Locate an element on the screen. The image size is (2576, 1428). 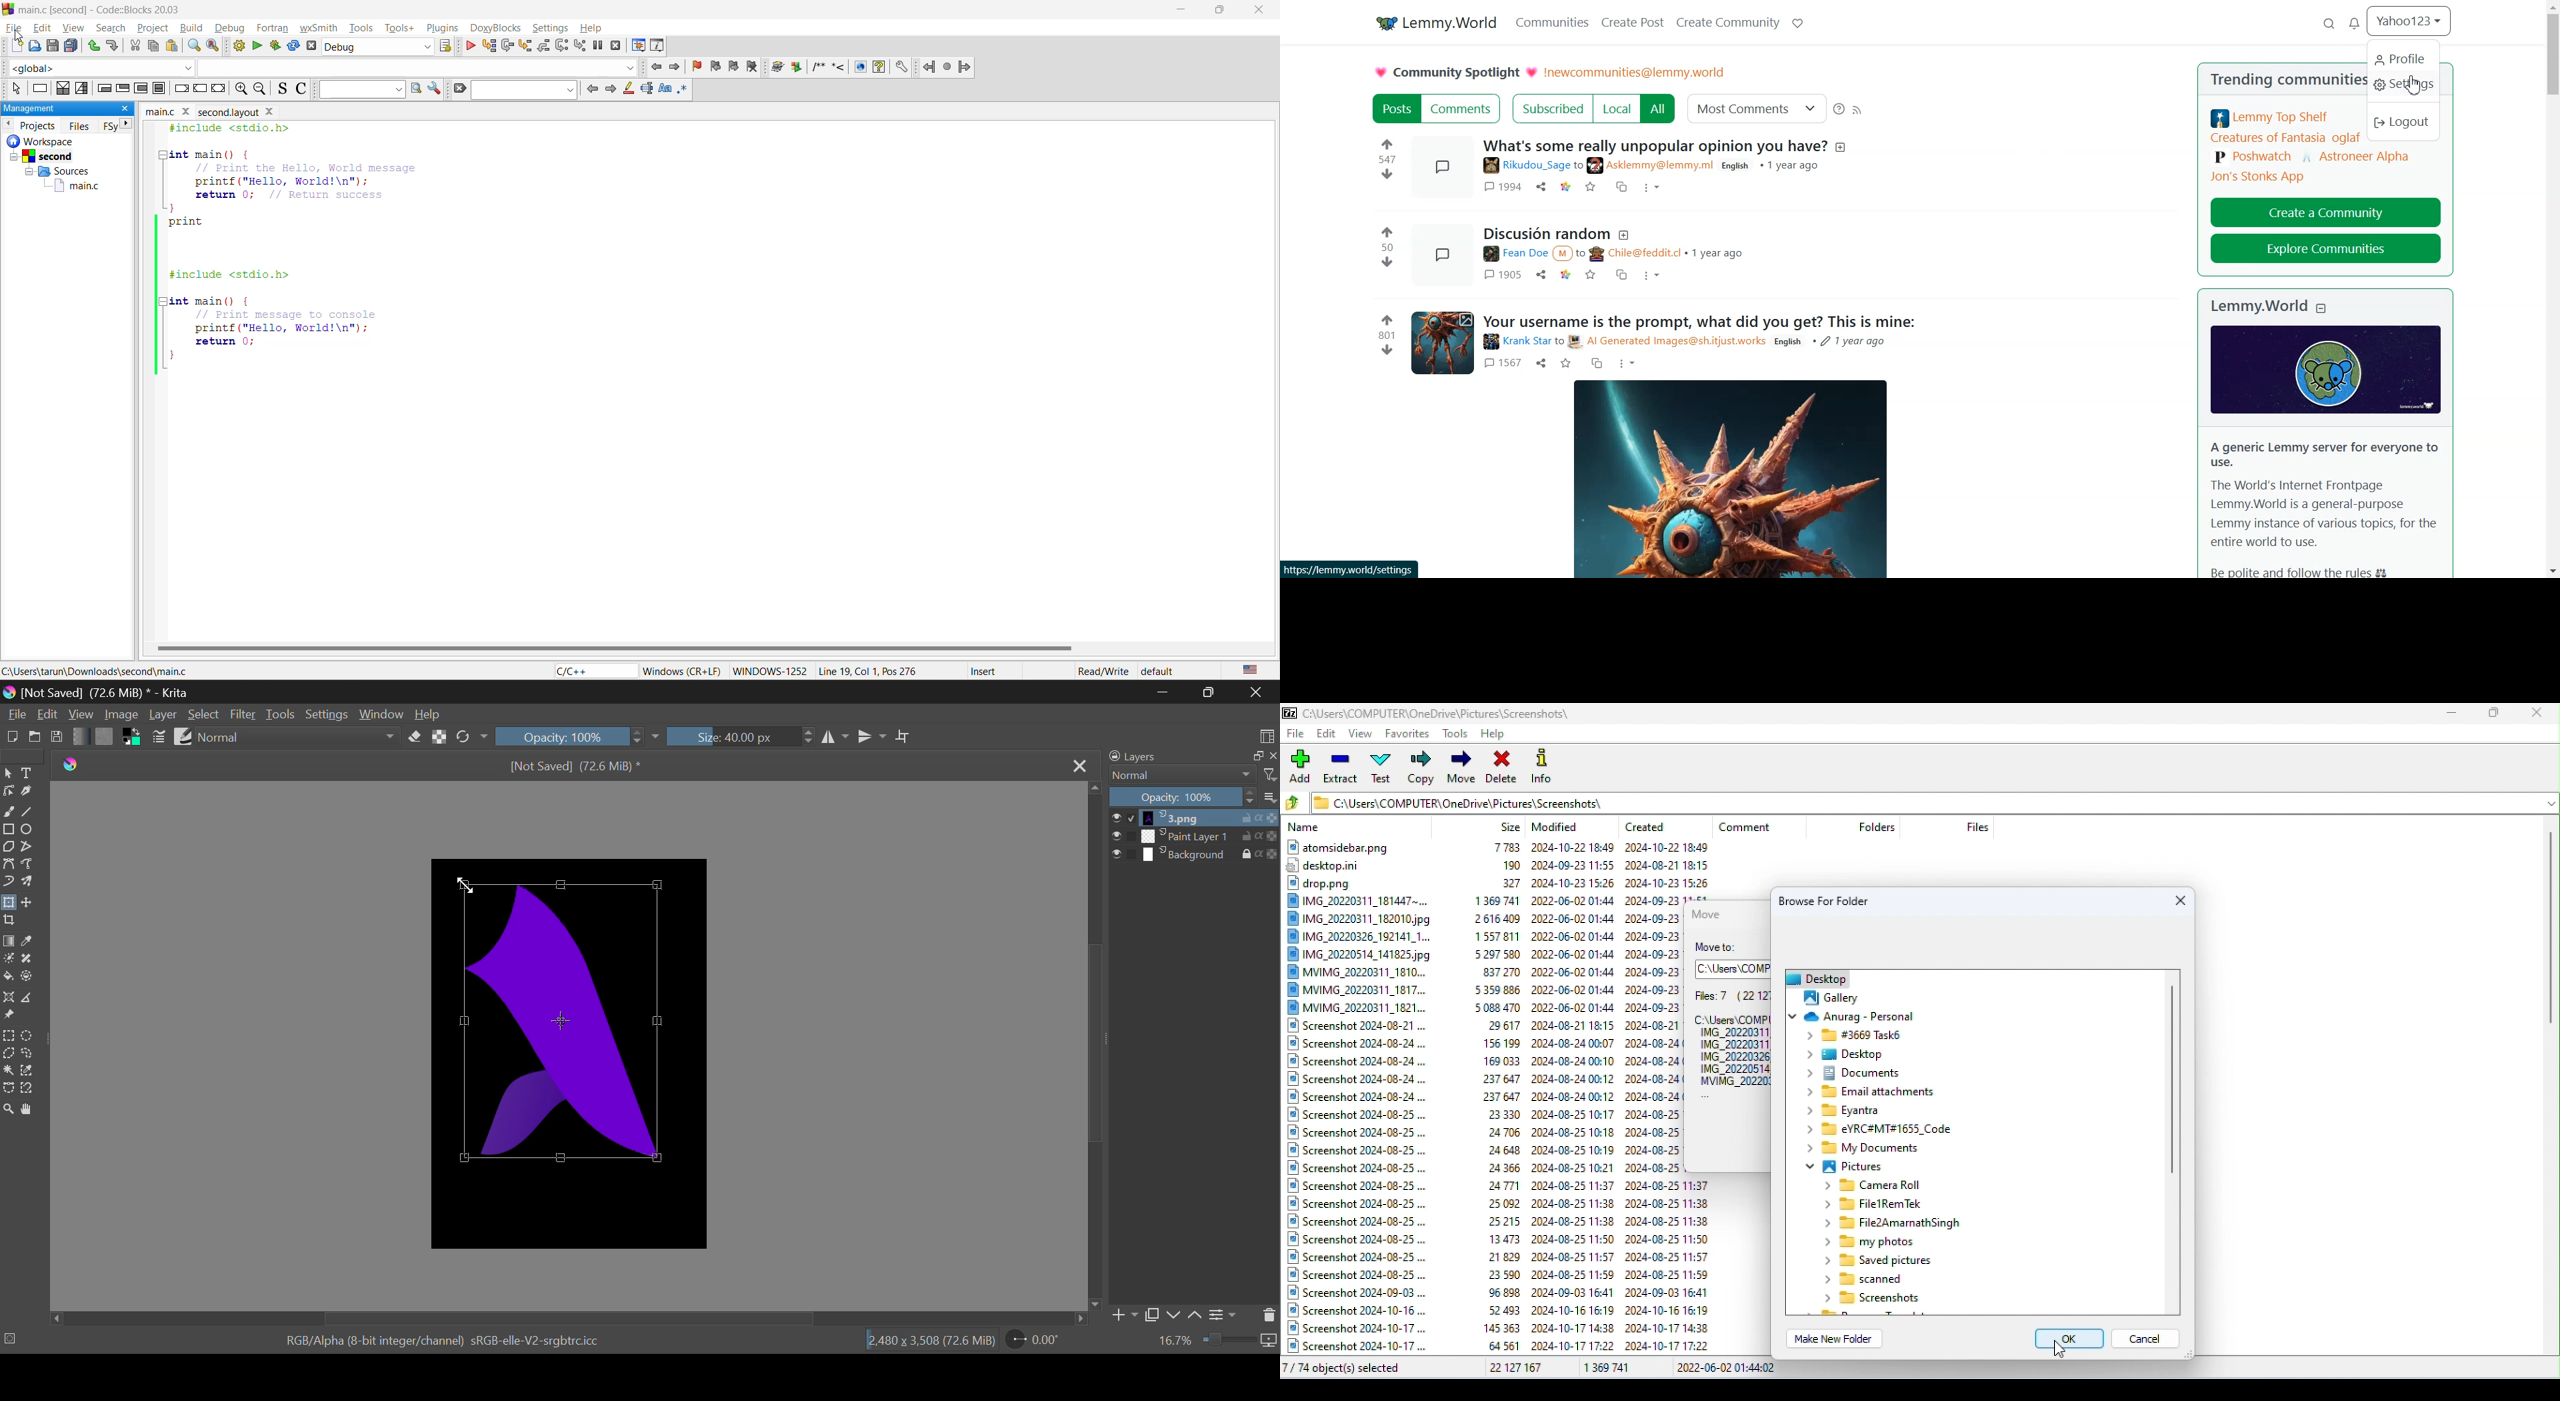
upvote is located at coordinates (1387, 143).